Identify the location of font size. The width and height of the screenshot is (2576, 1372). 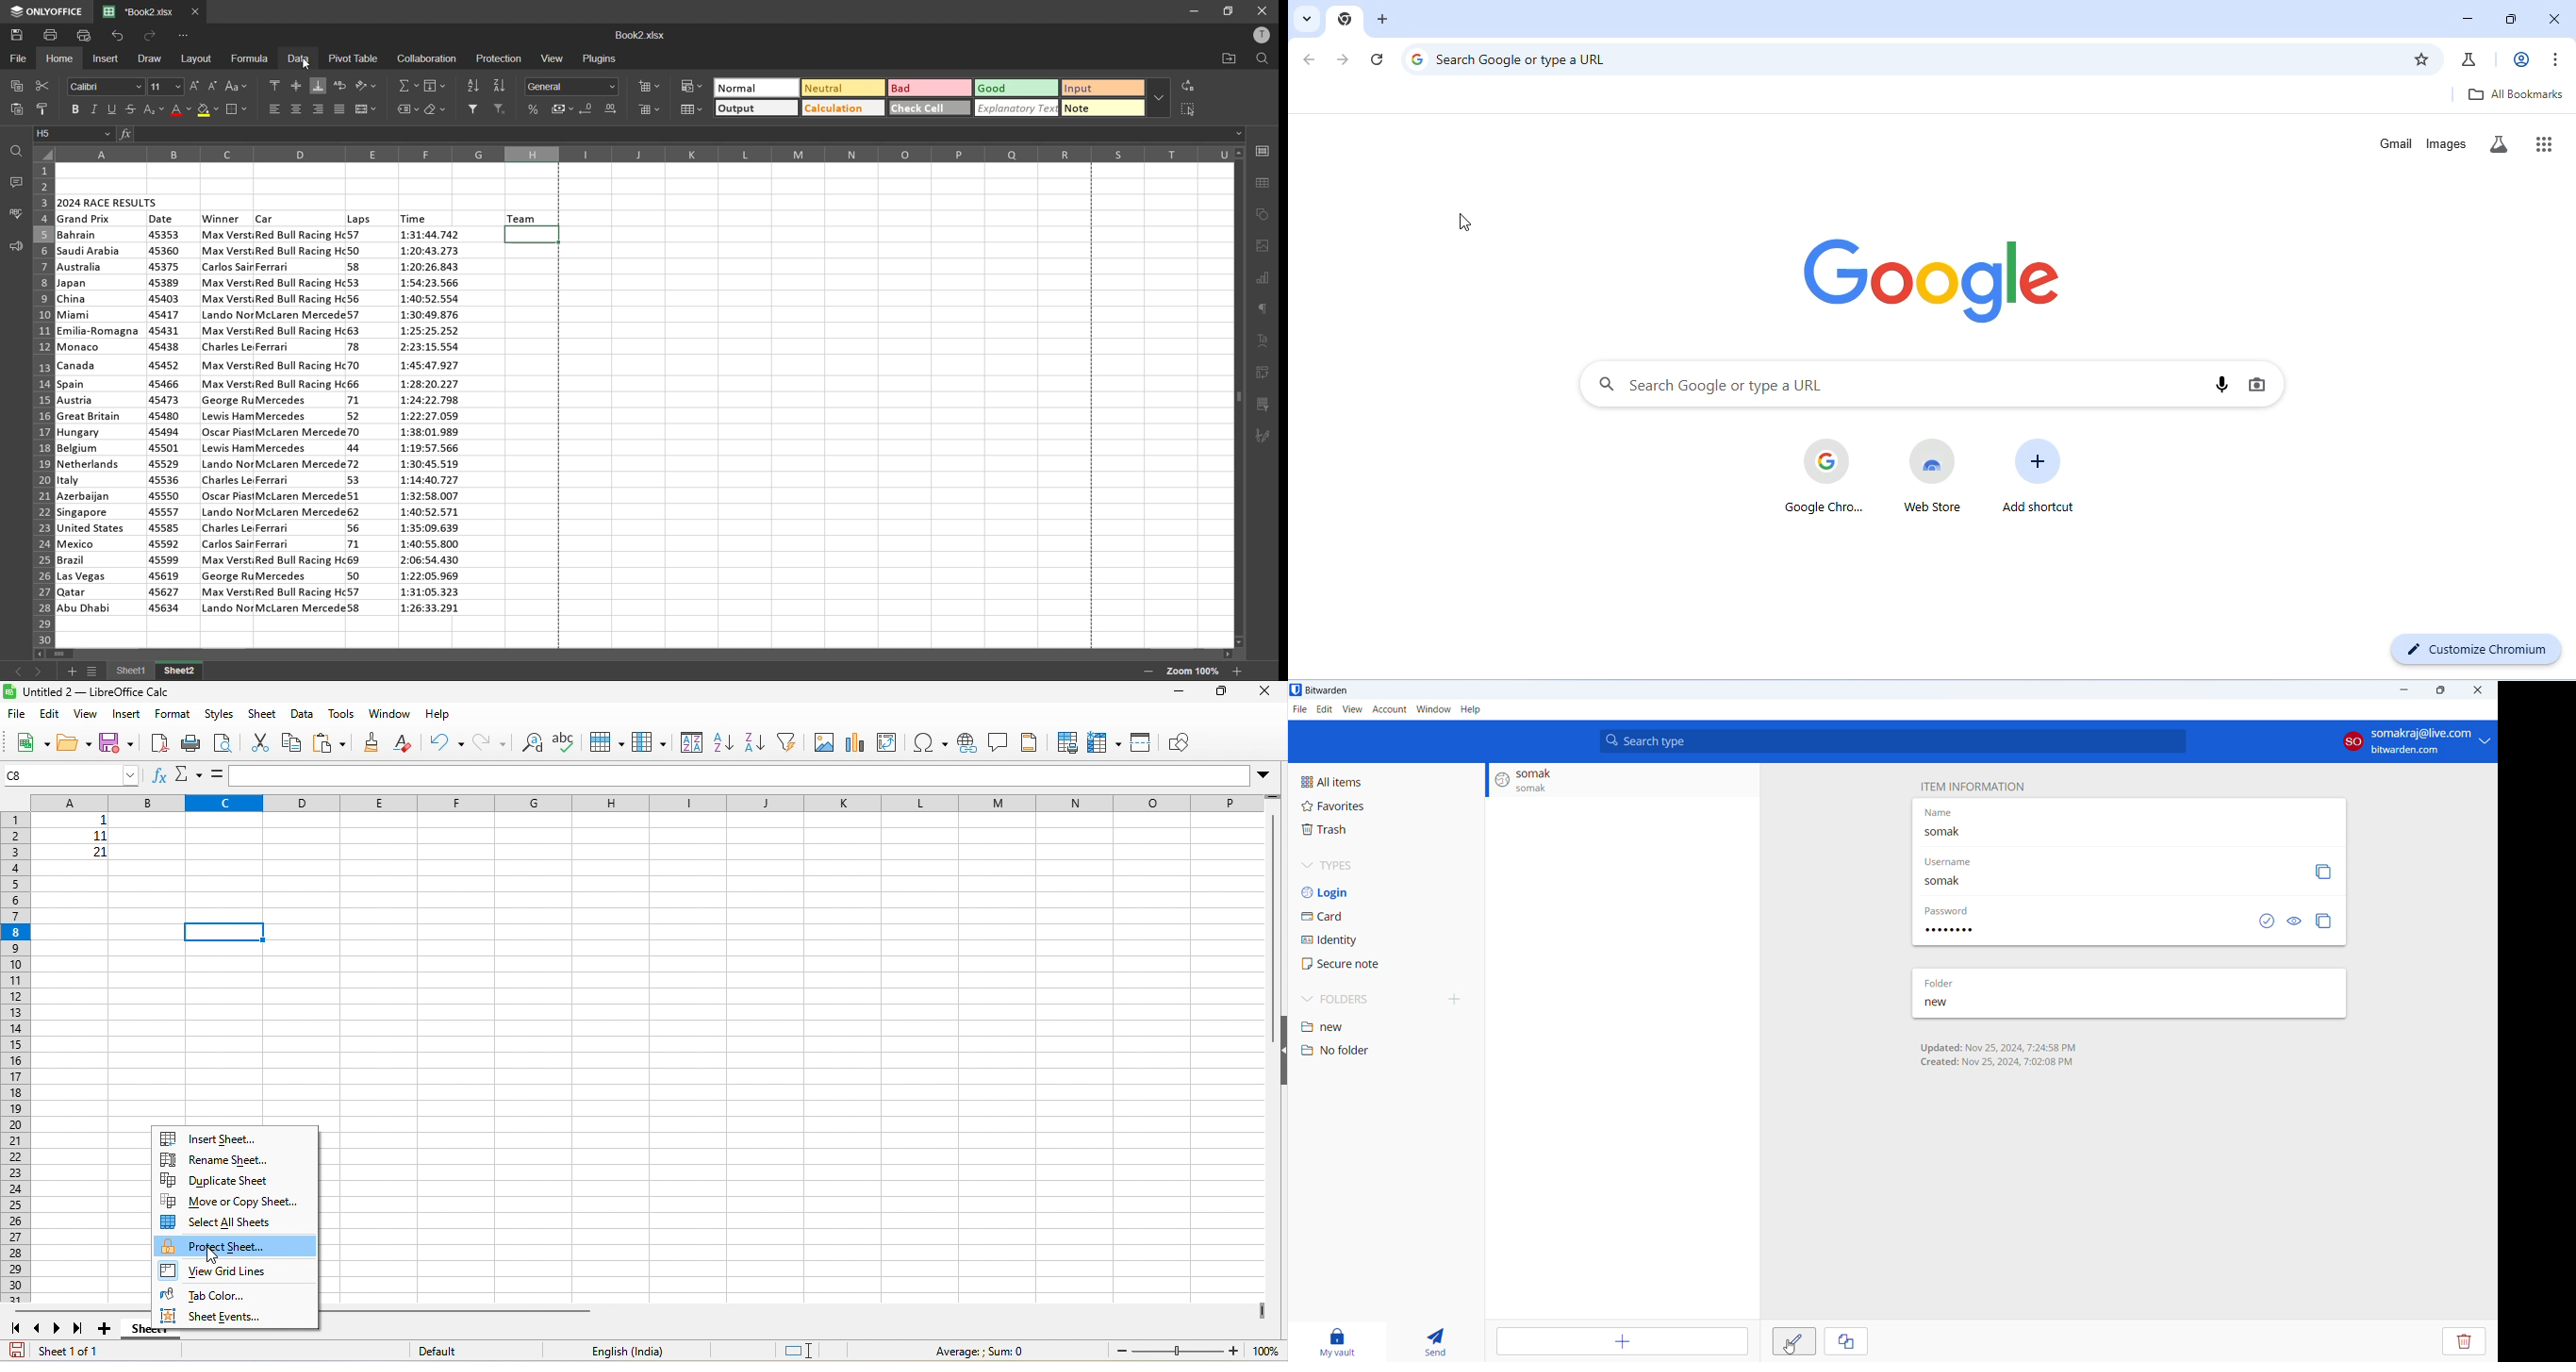
(167, 86).